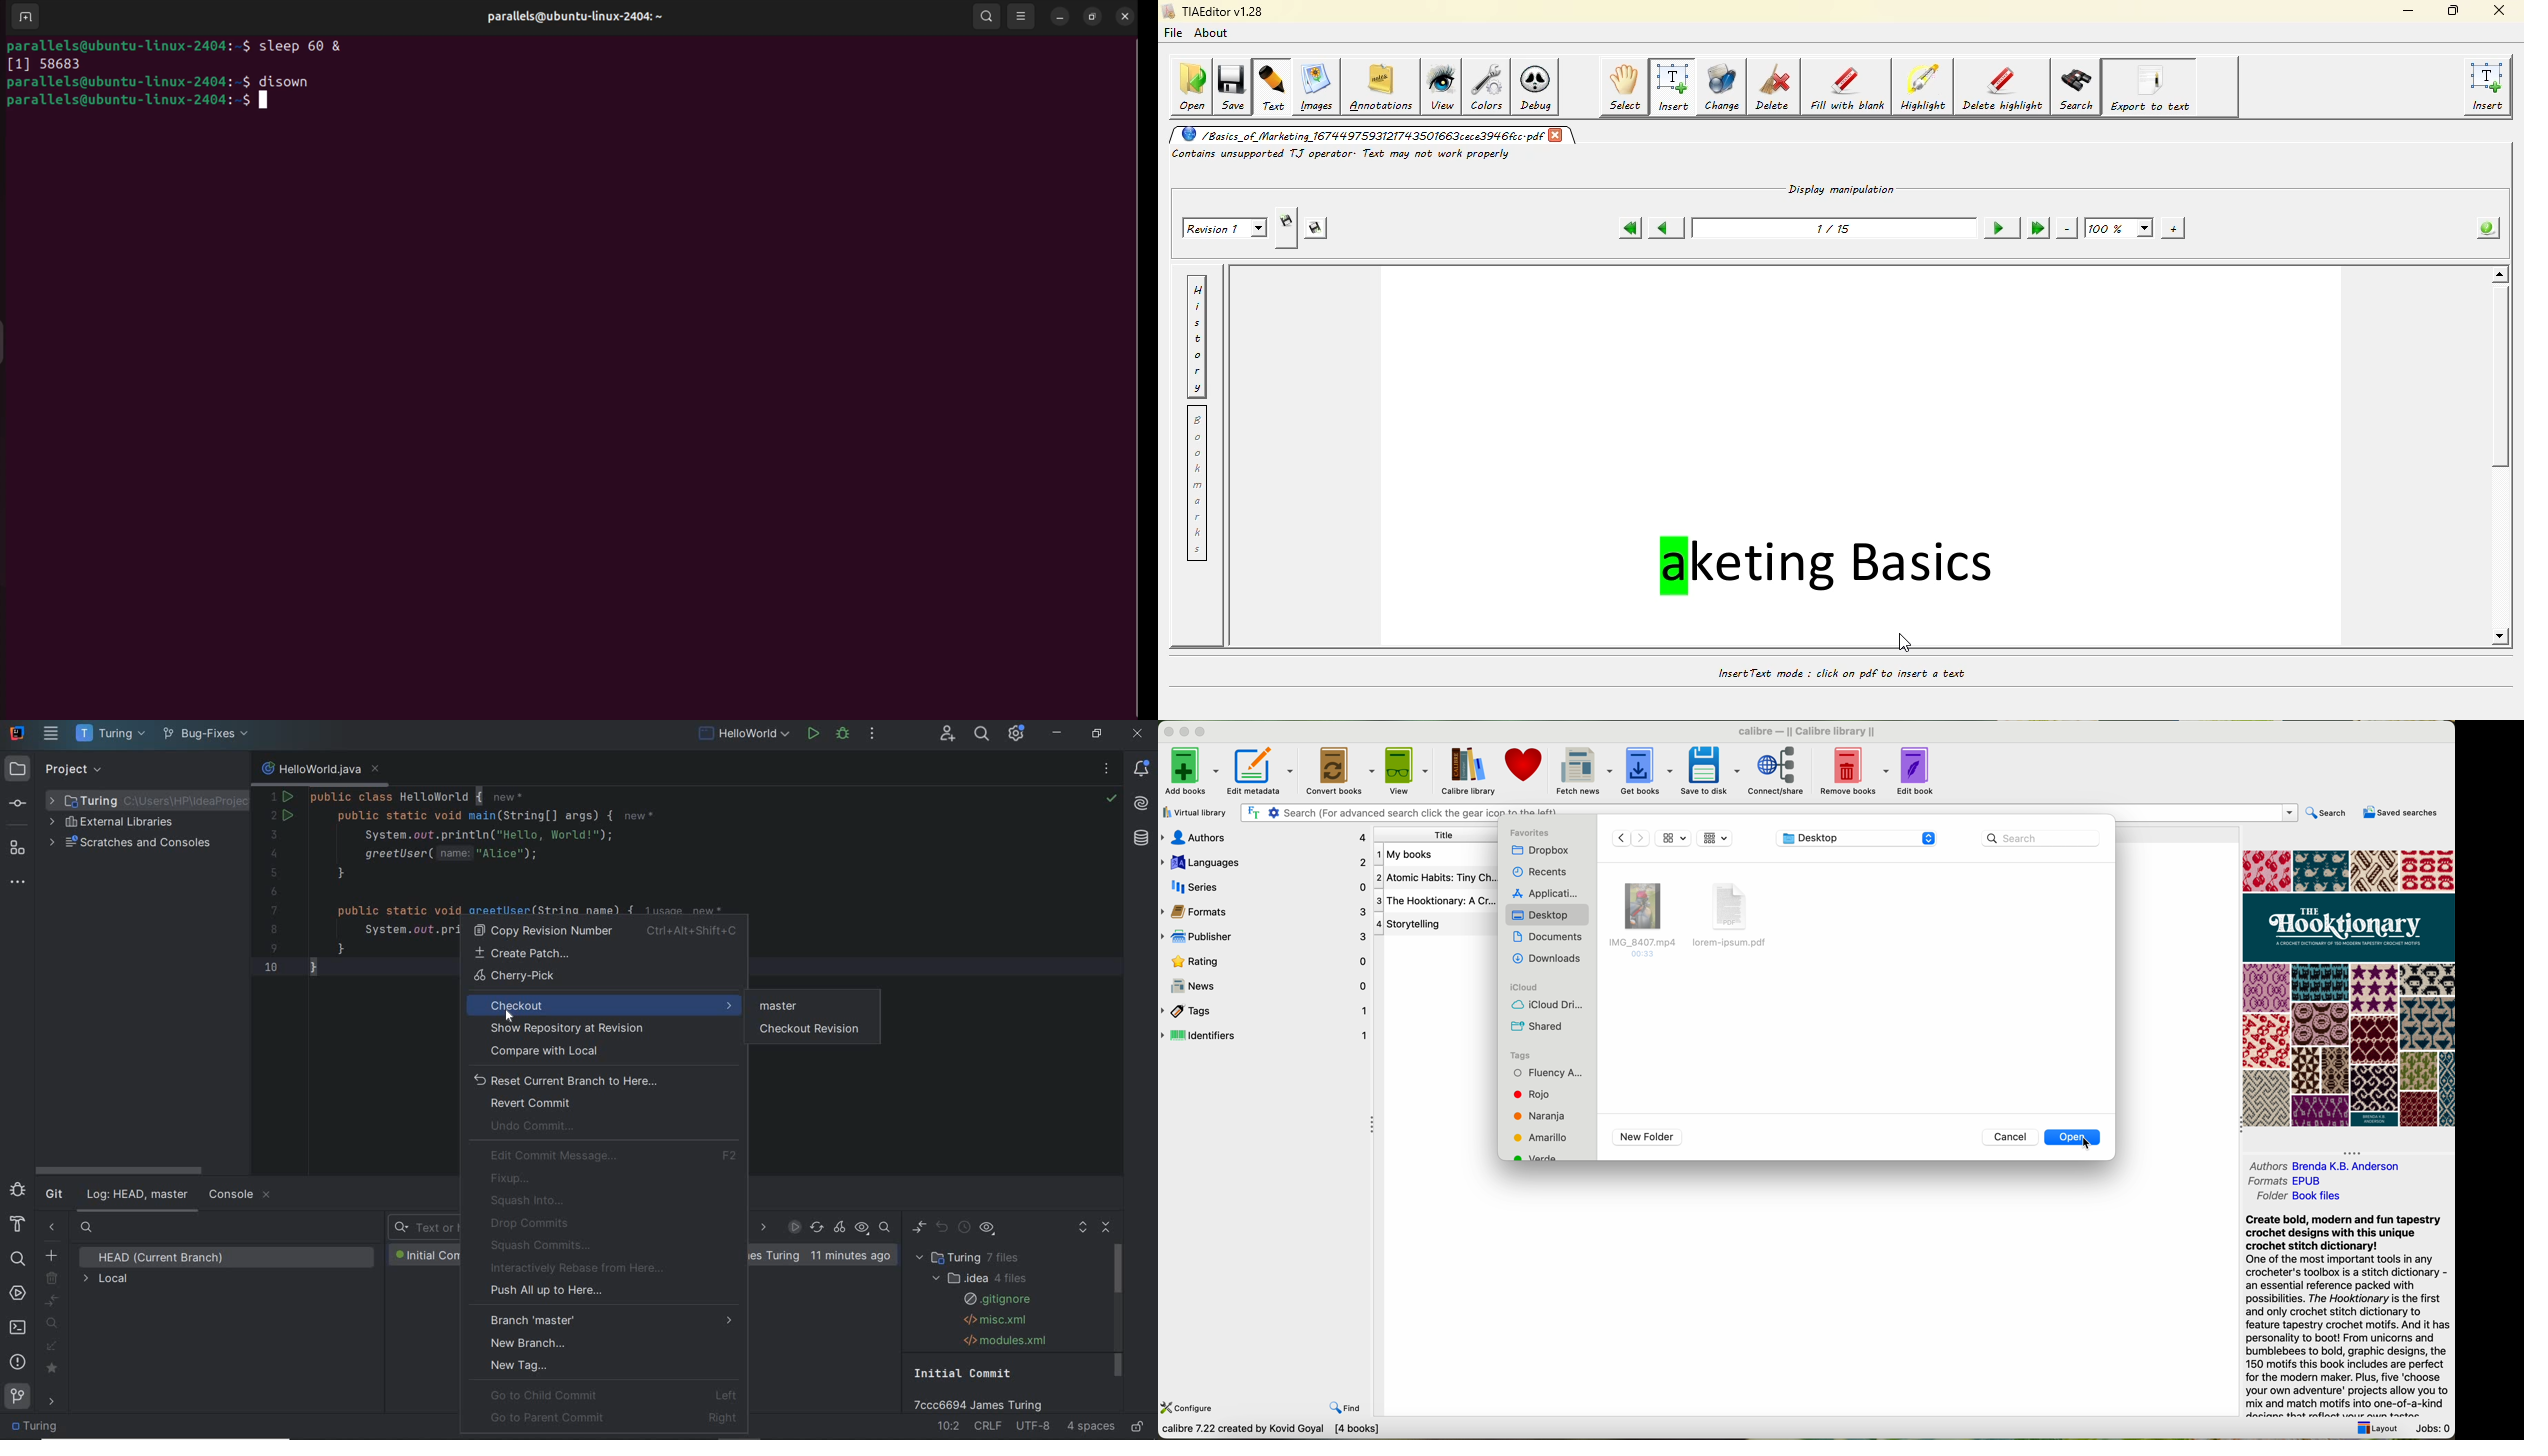  I want to click on debug, so click(843, 735).